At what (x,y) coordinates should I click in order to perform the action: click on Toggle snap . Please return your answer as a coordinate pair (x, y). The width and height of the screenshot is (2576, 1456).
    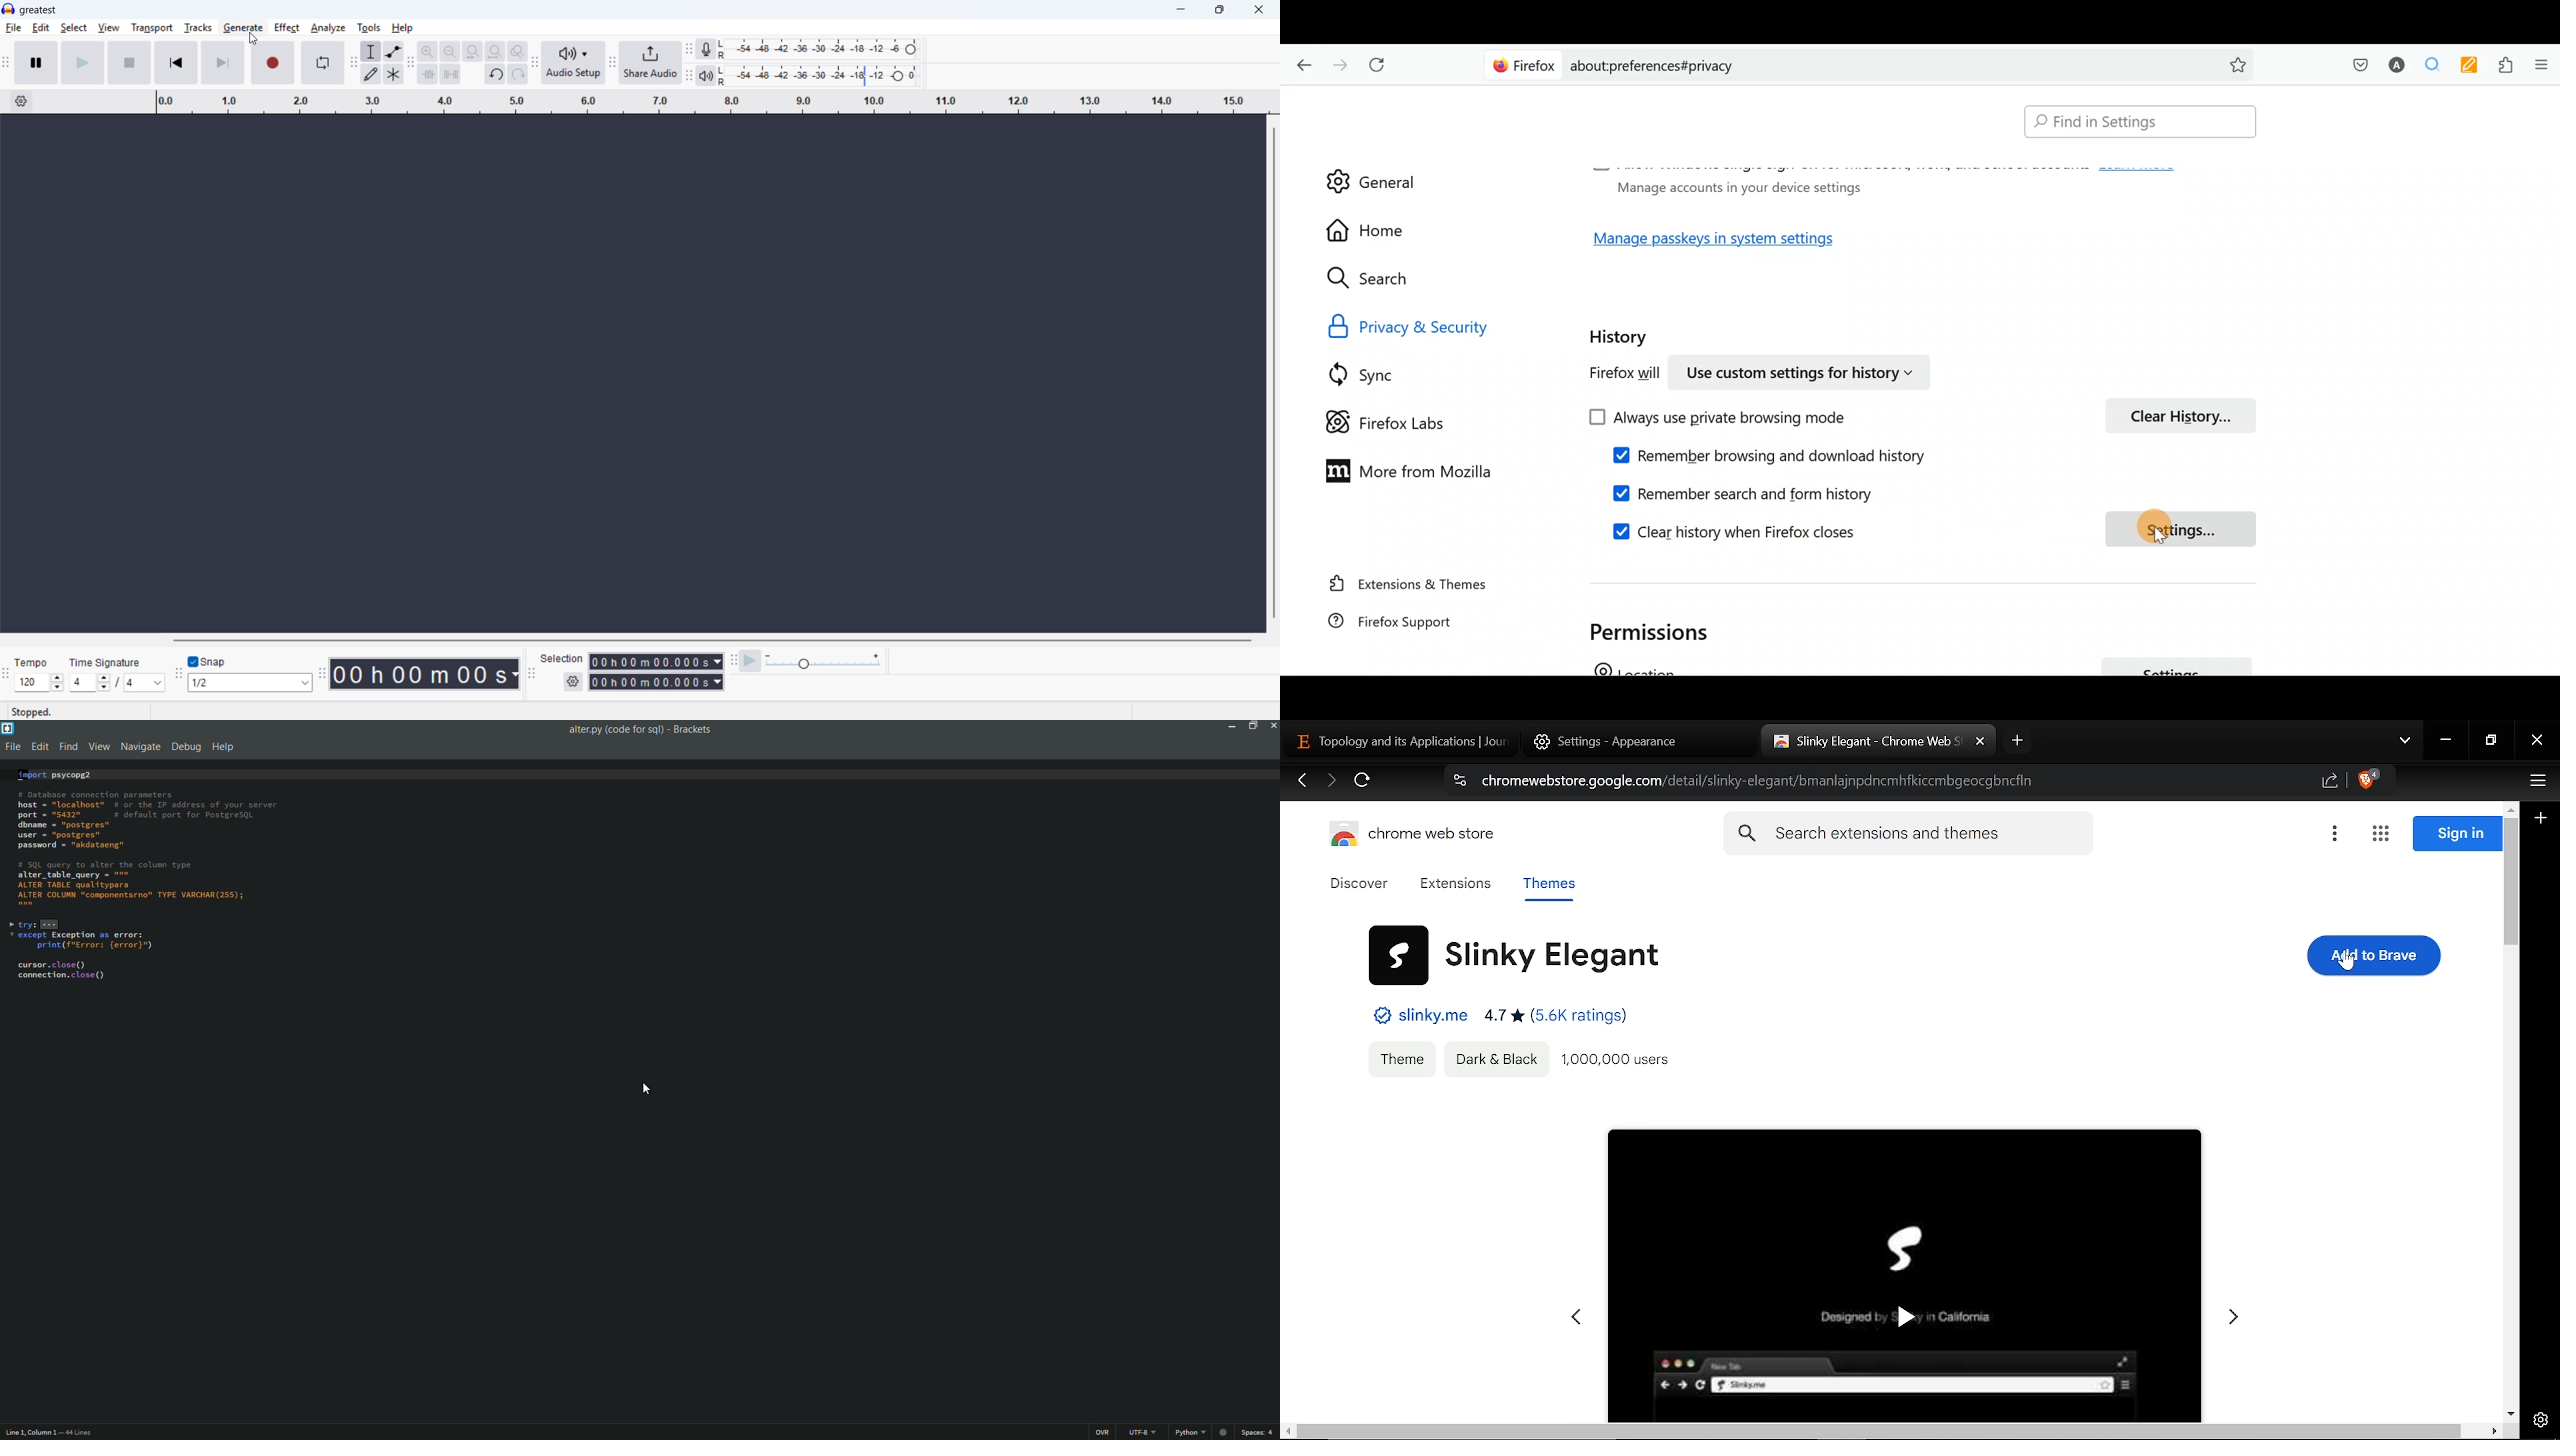
    Looking at the image, I should click on (207, 661).